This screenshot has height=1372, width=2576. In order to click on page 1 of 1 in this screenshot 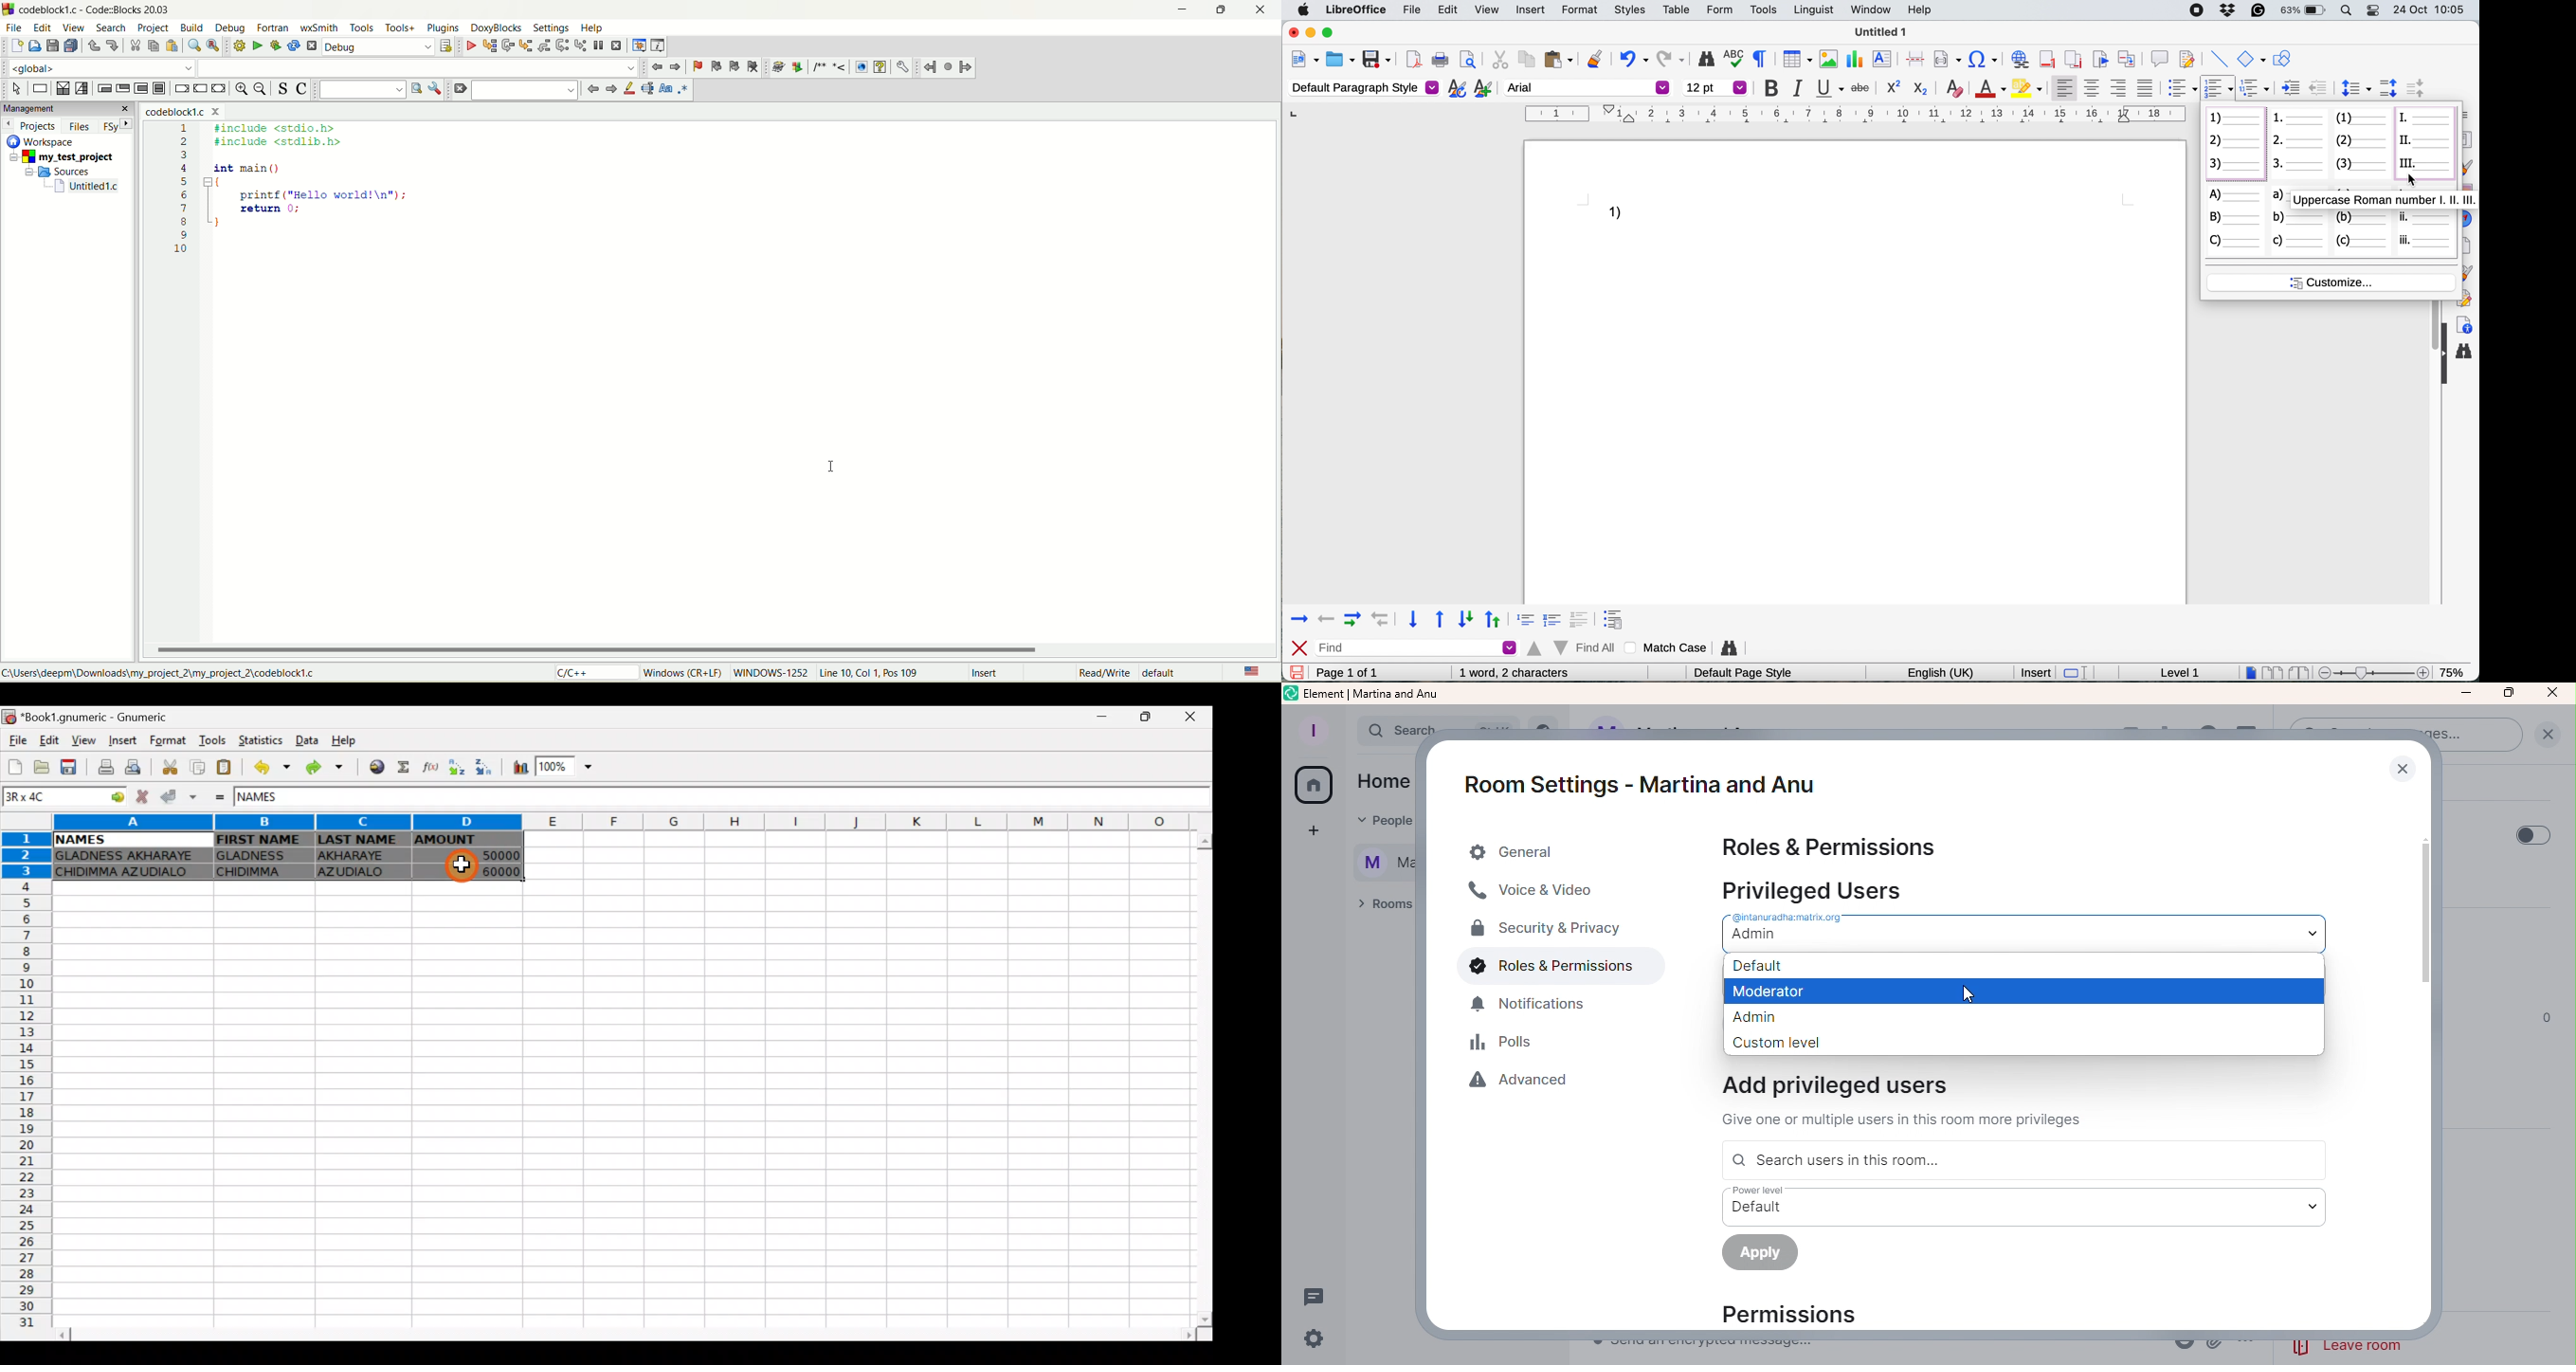, I will do `click(1362, 673)`.